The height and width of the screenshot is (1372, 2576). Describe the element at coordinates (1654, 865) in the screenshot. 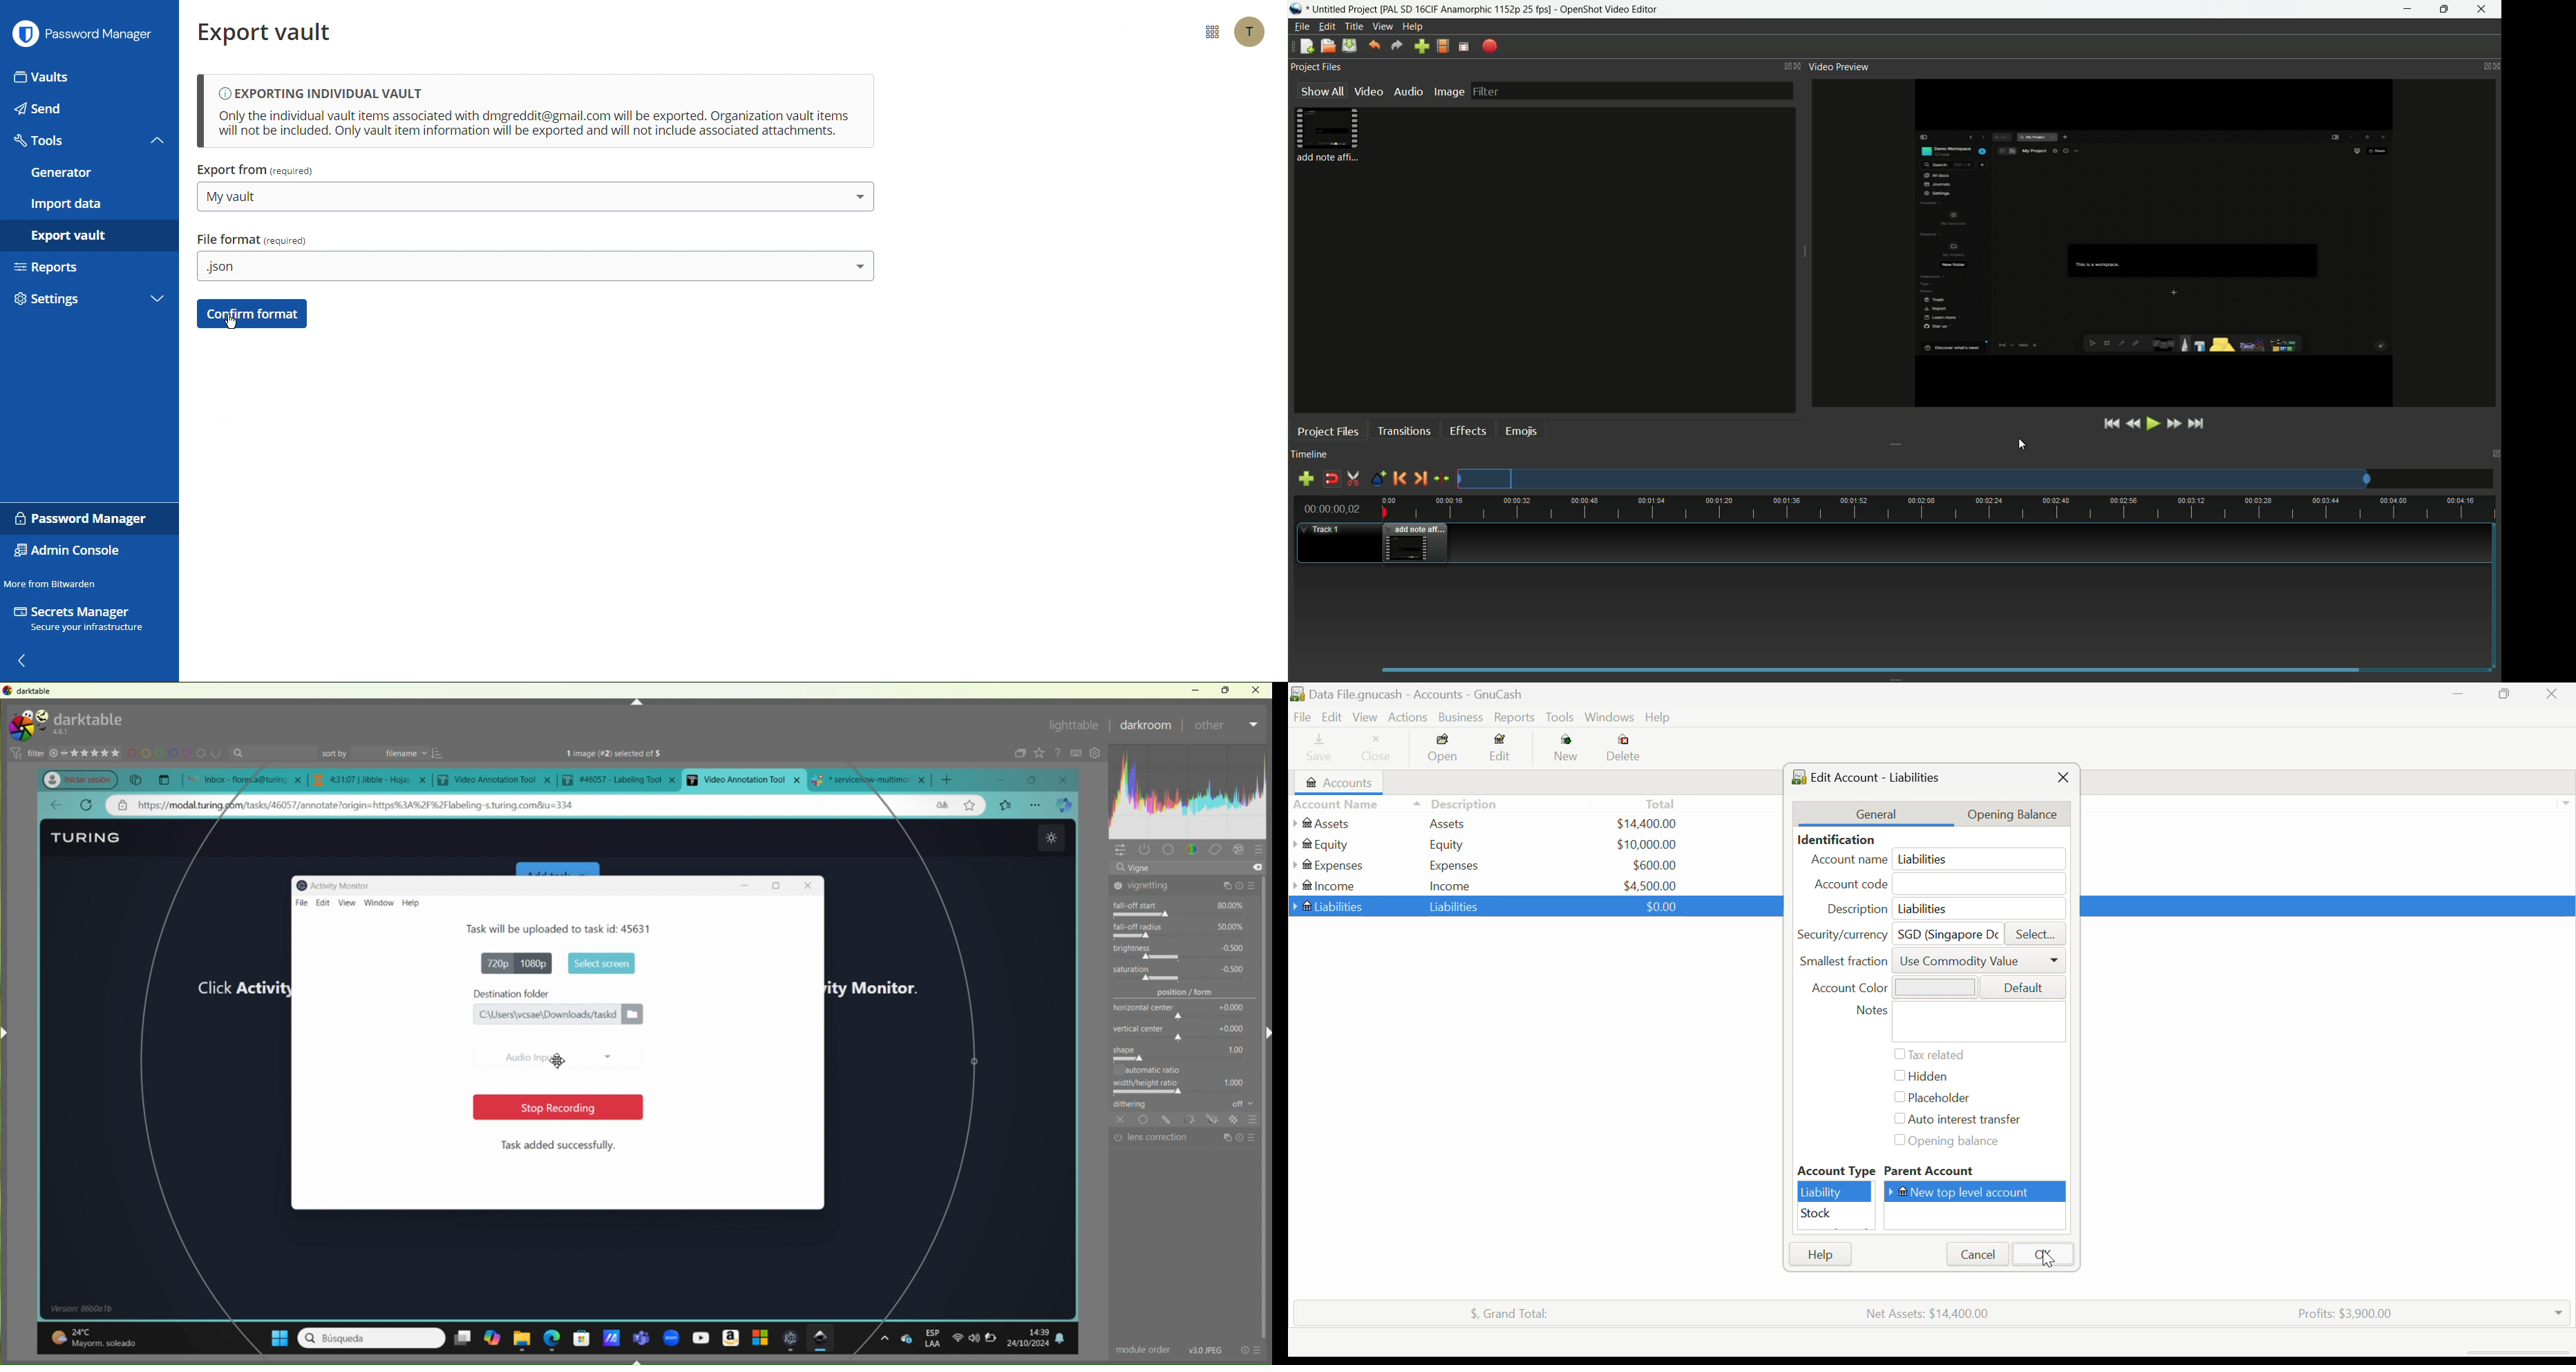

I see `USD` at that location.